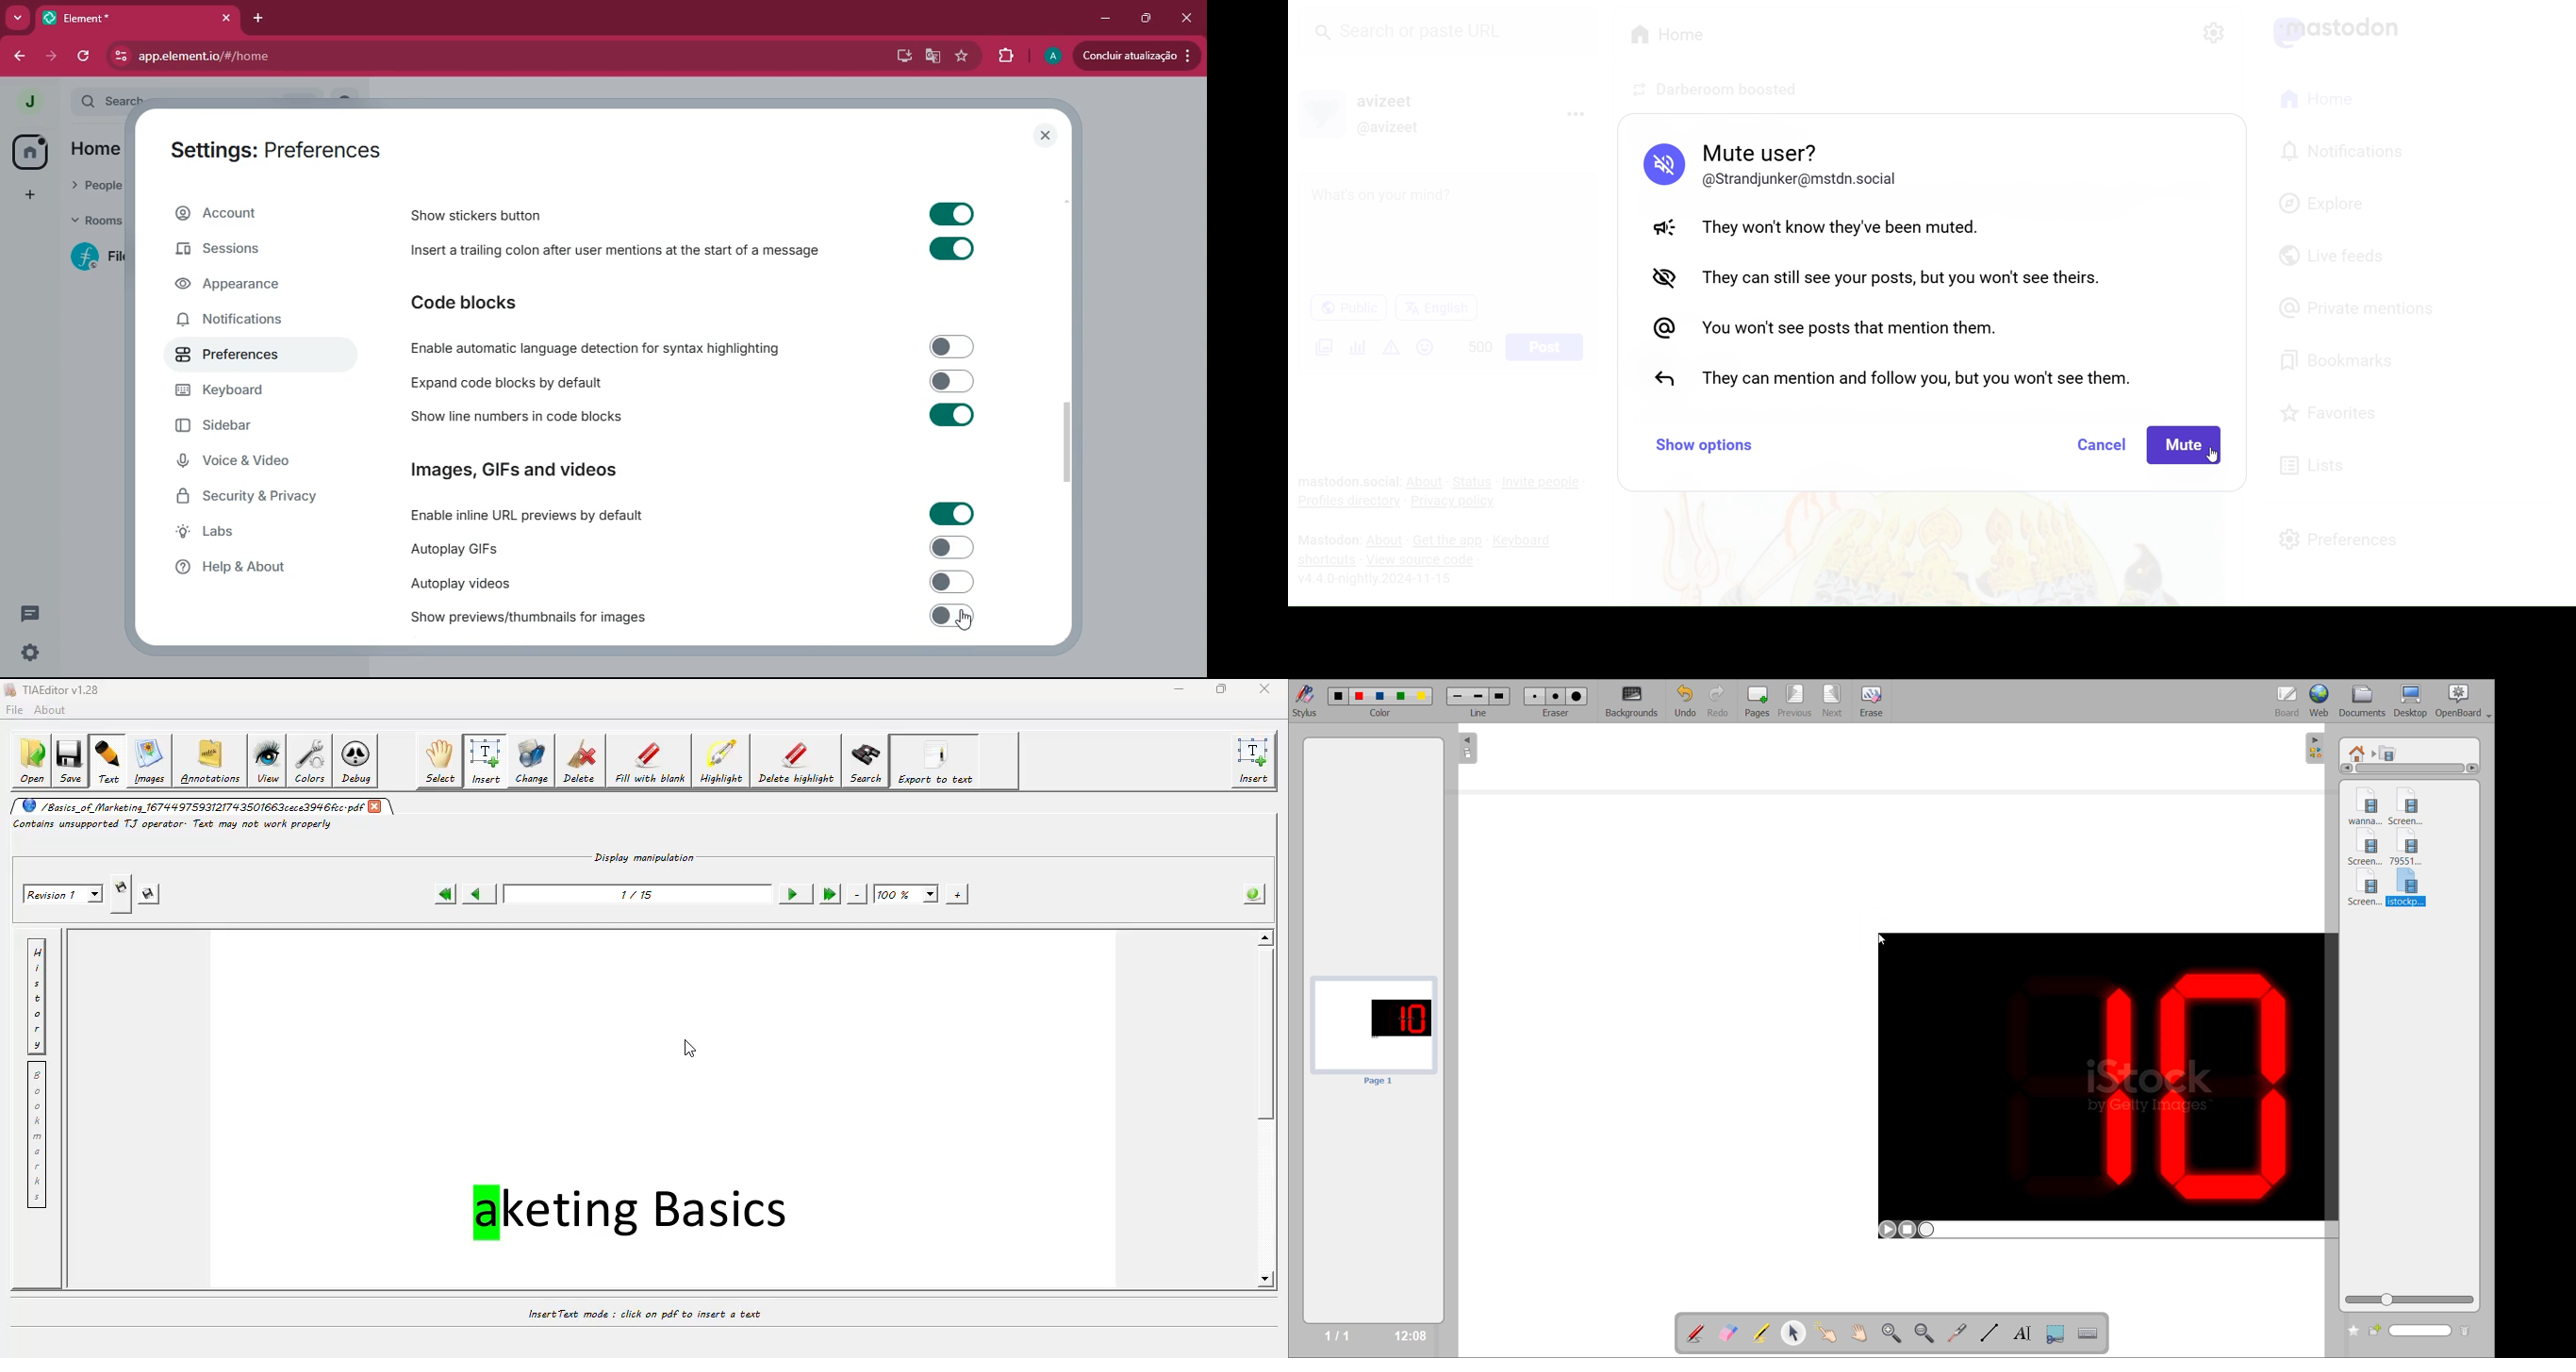  What do you see at coordinates (33, 612) in the screenshot?
I see `comments` at bounding box center [33, 612].